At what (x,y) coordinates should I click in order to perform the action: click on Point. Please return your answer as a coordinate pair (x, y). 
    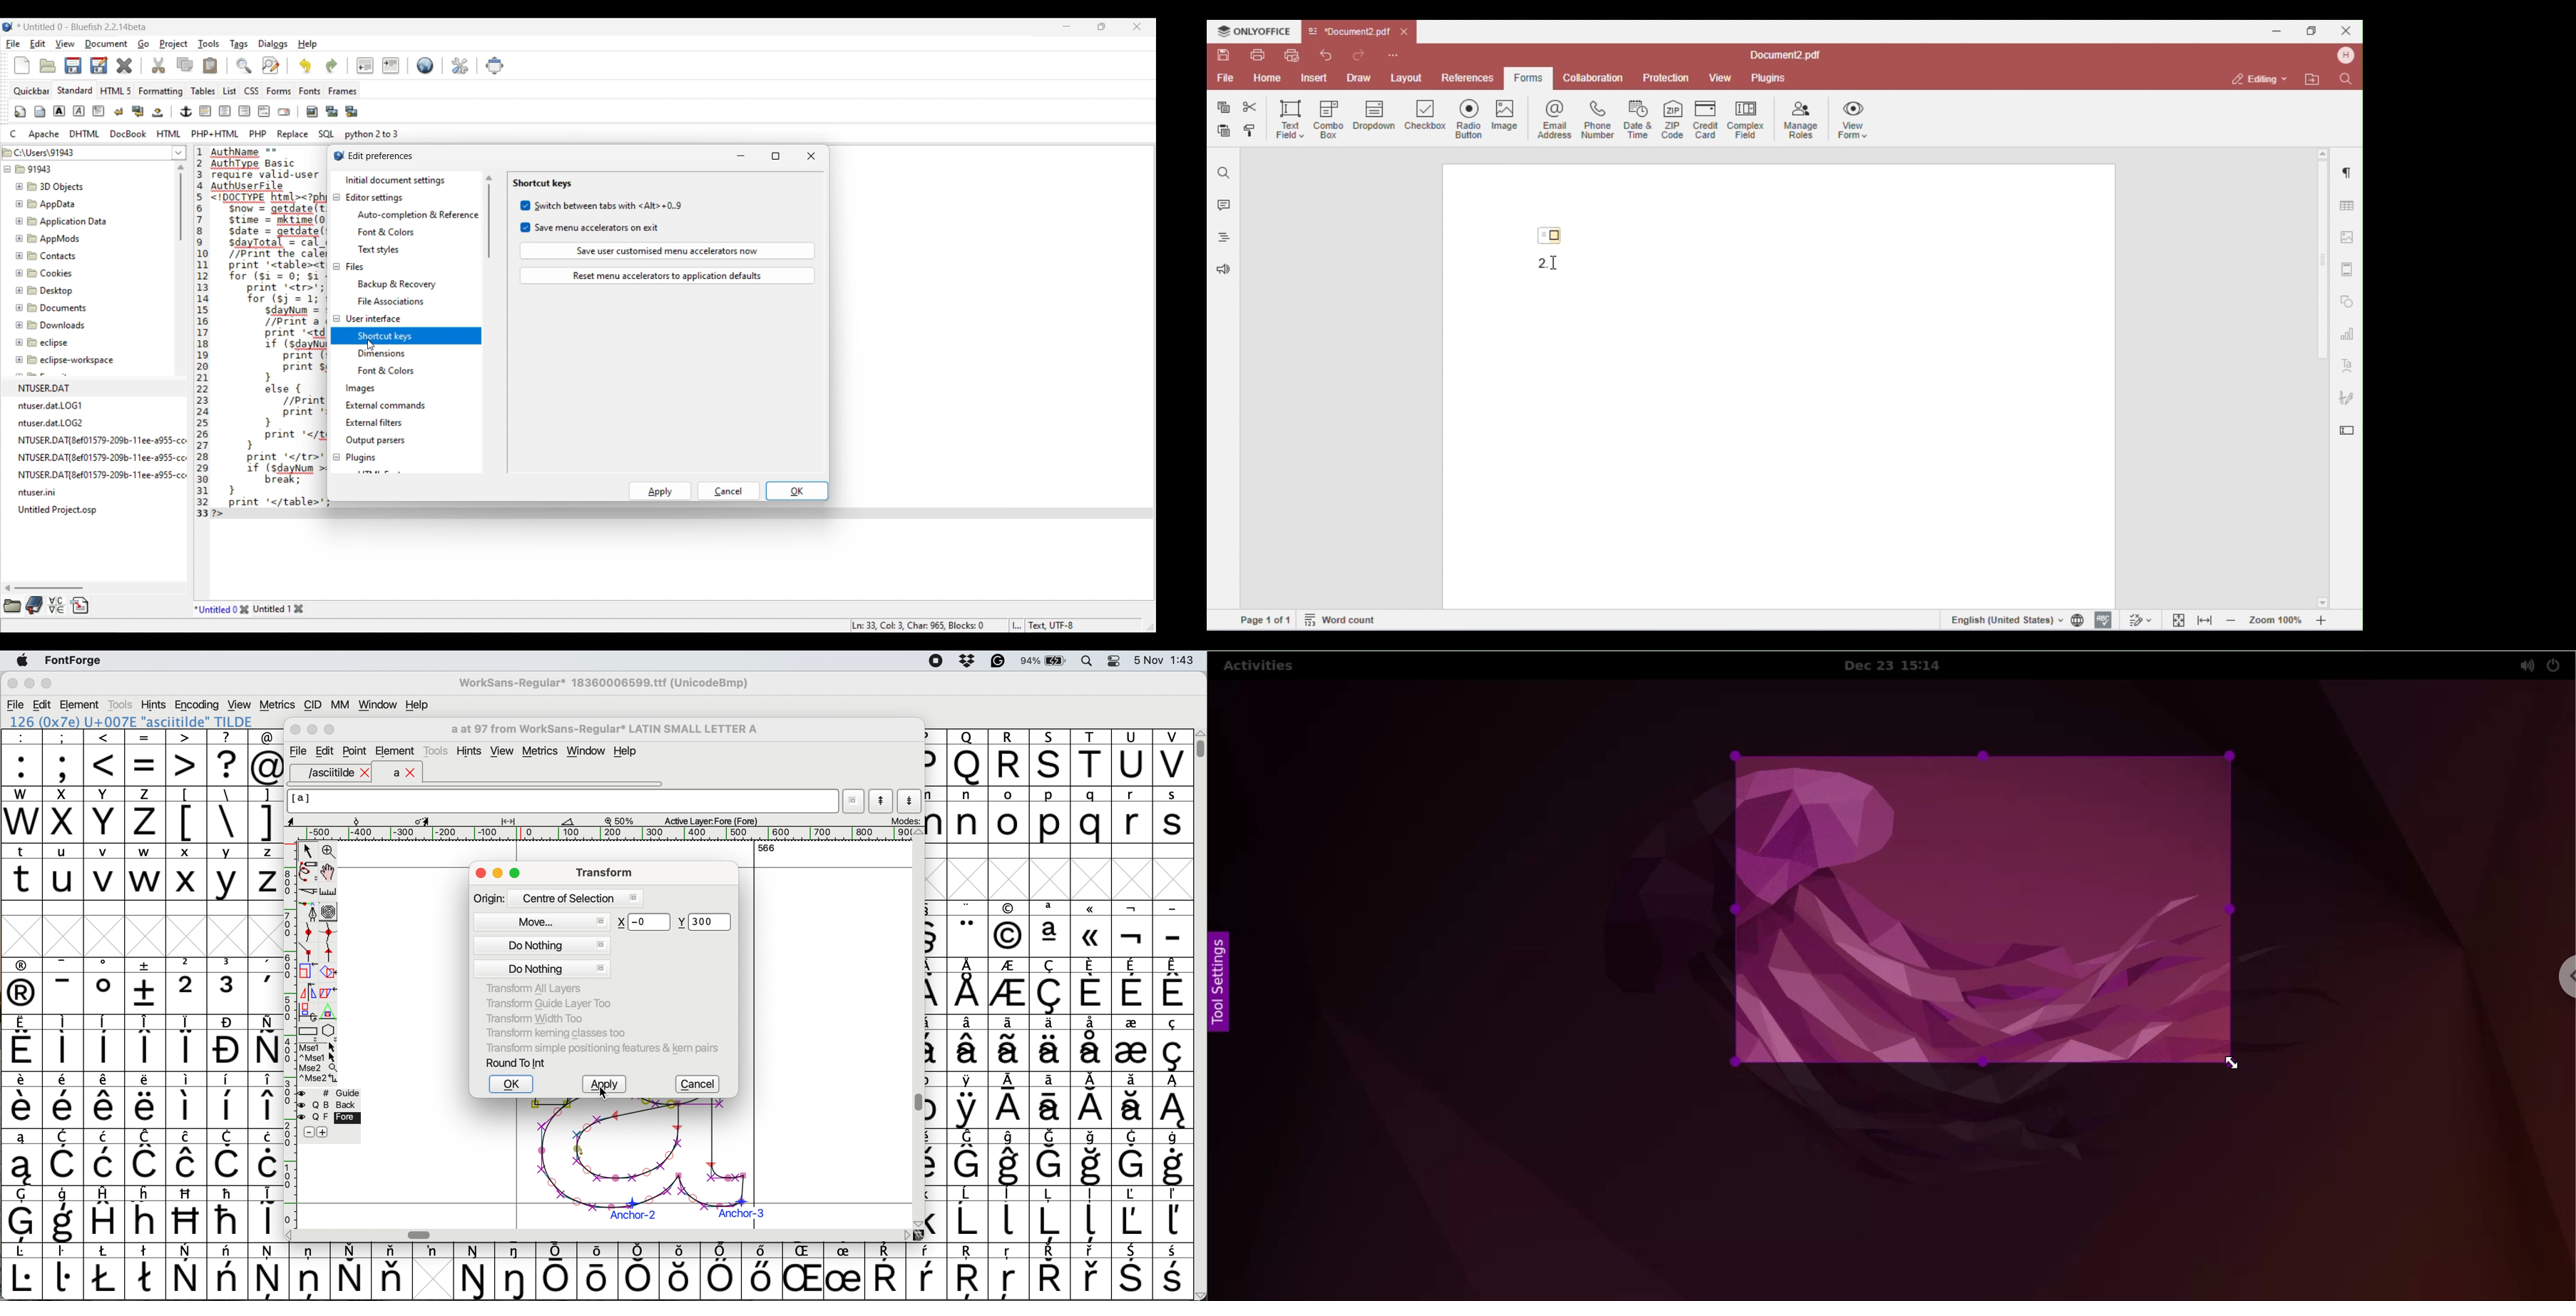
    Looking at the image, I should click on (355, 752).